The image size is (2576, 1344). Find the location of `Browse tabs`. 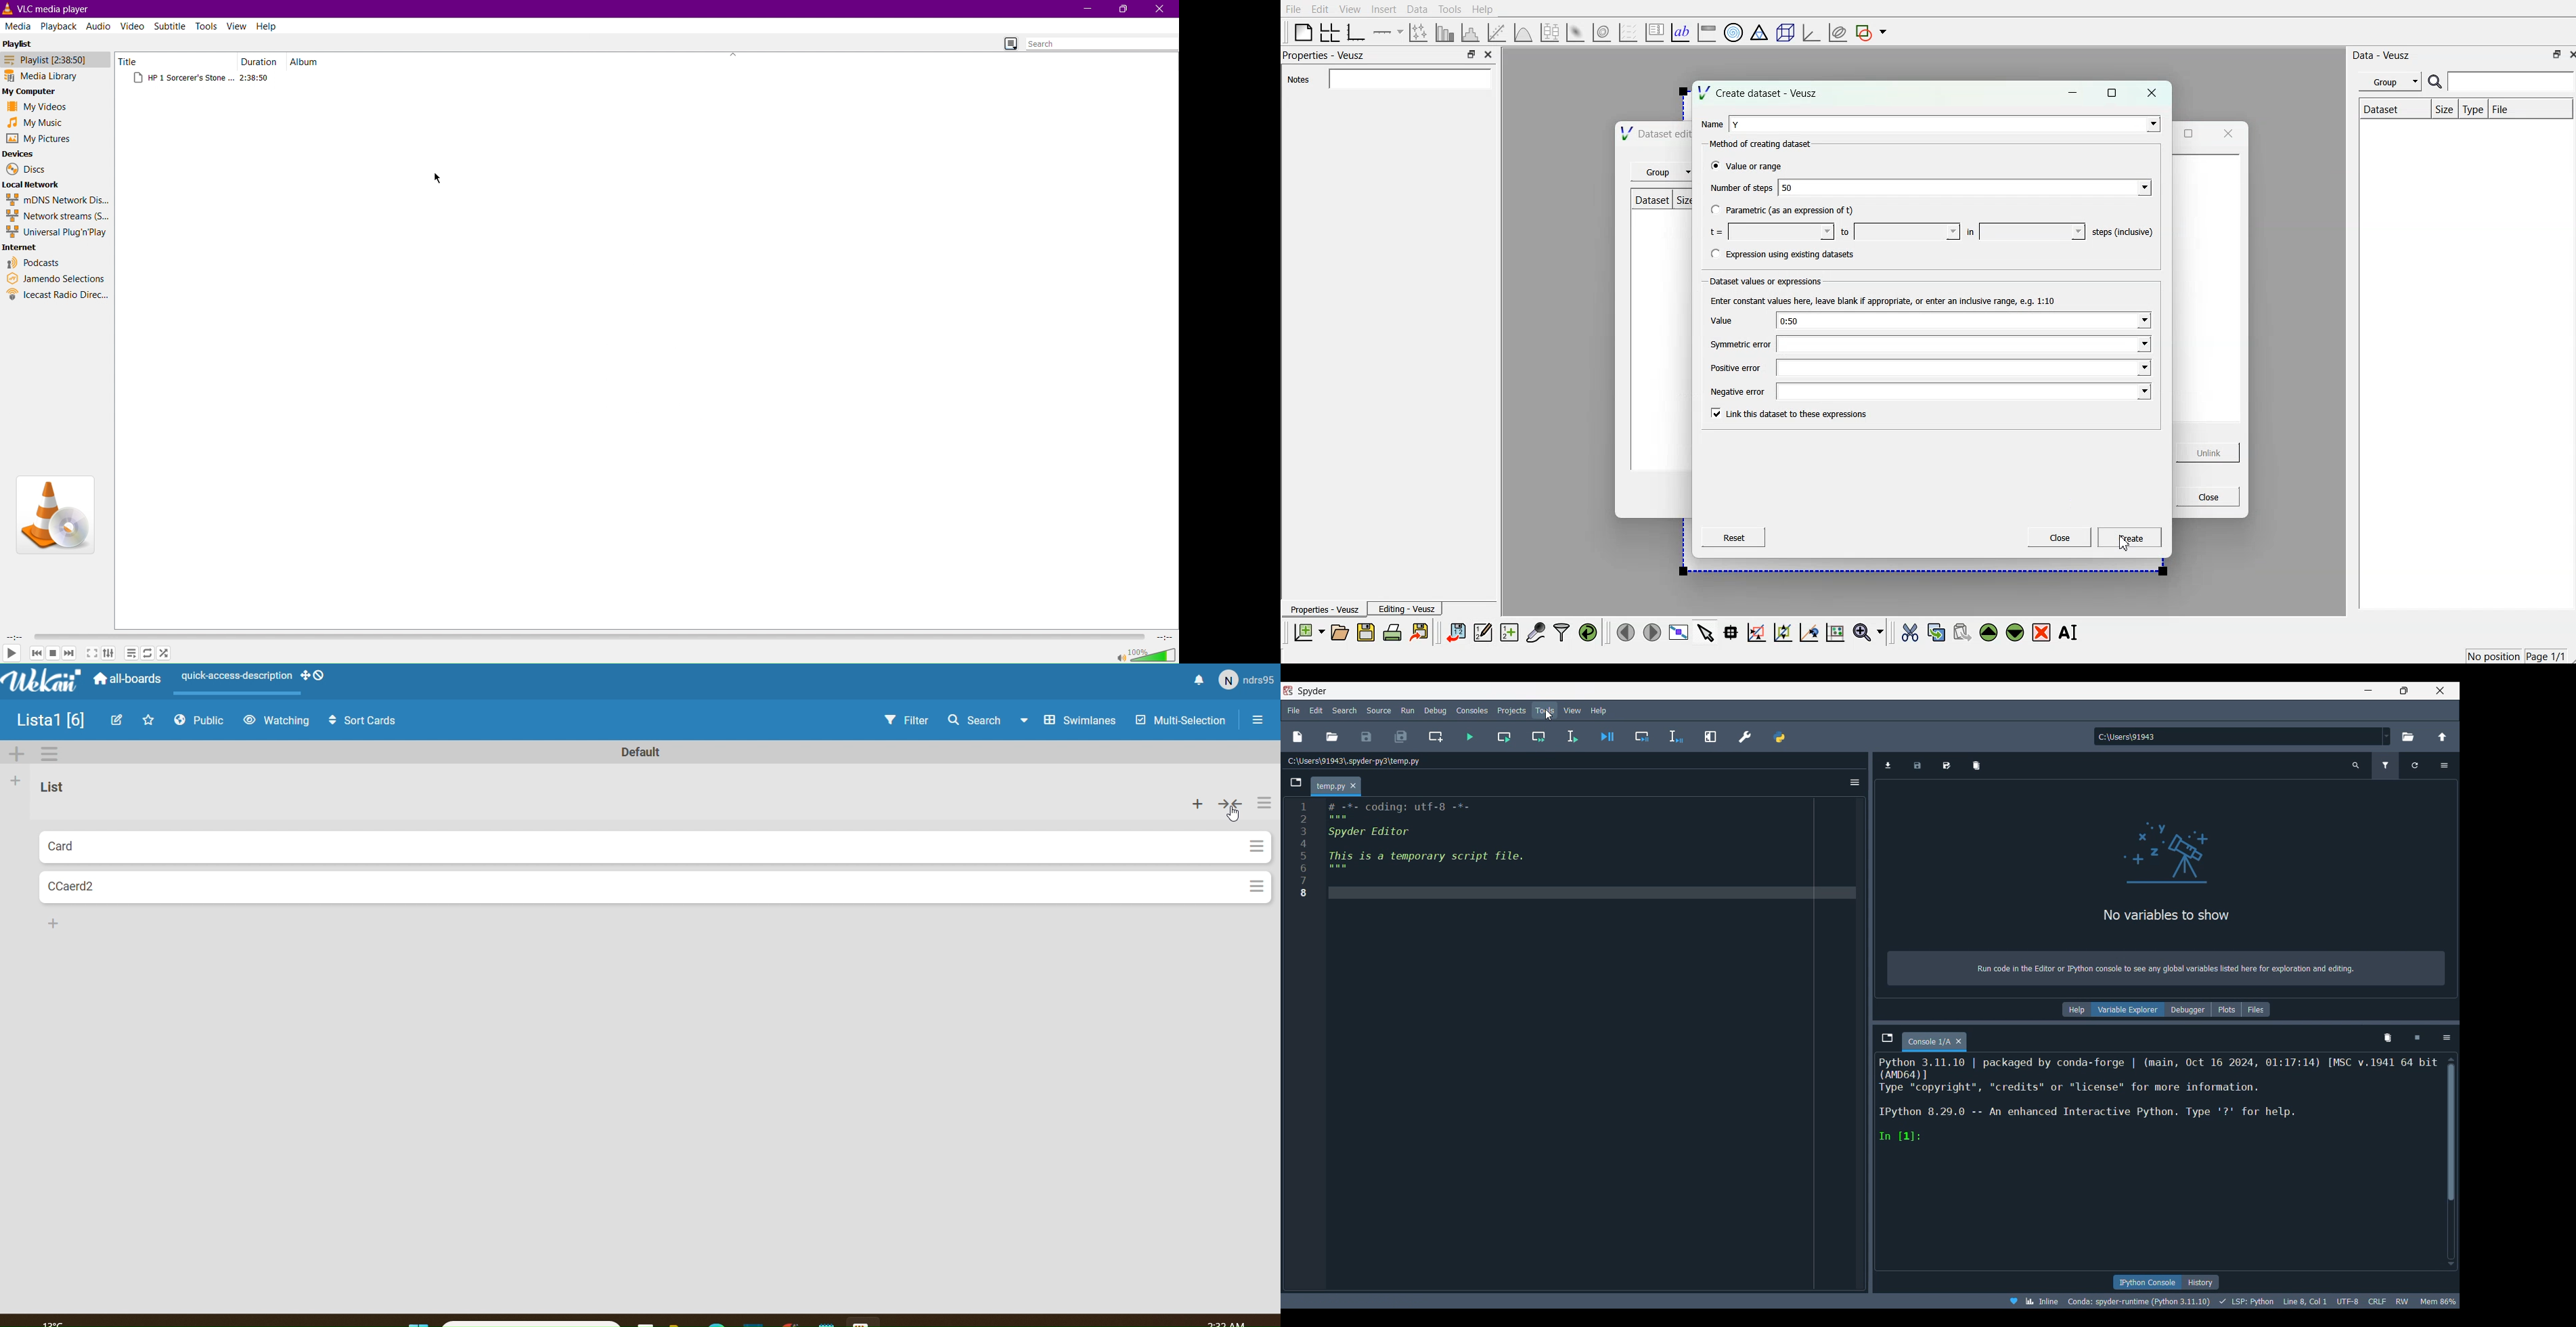

Browse tabs is located at coordinates (1297, 783).